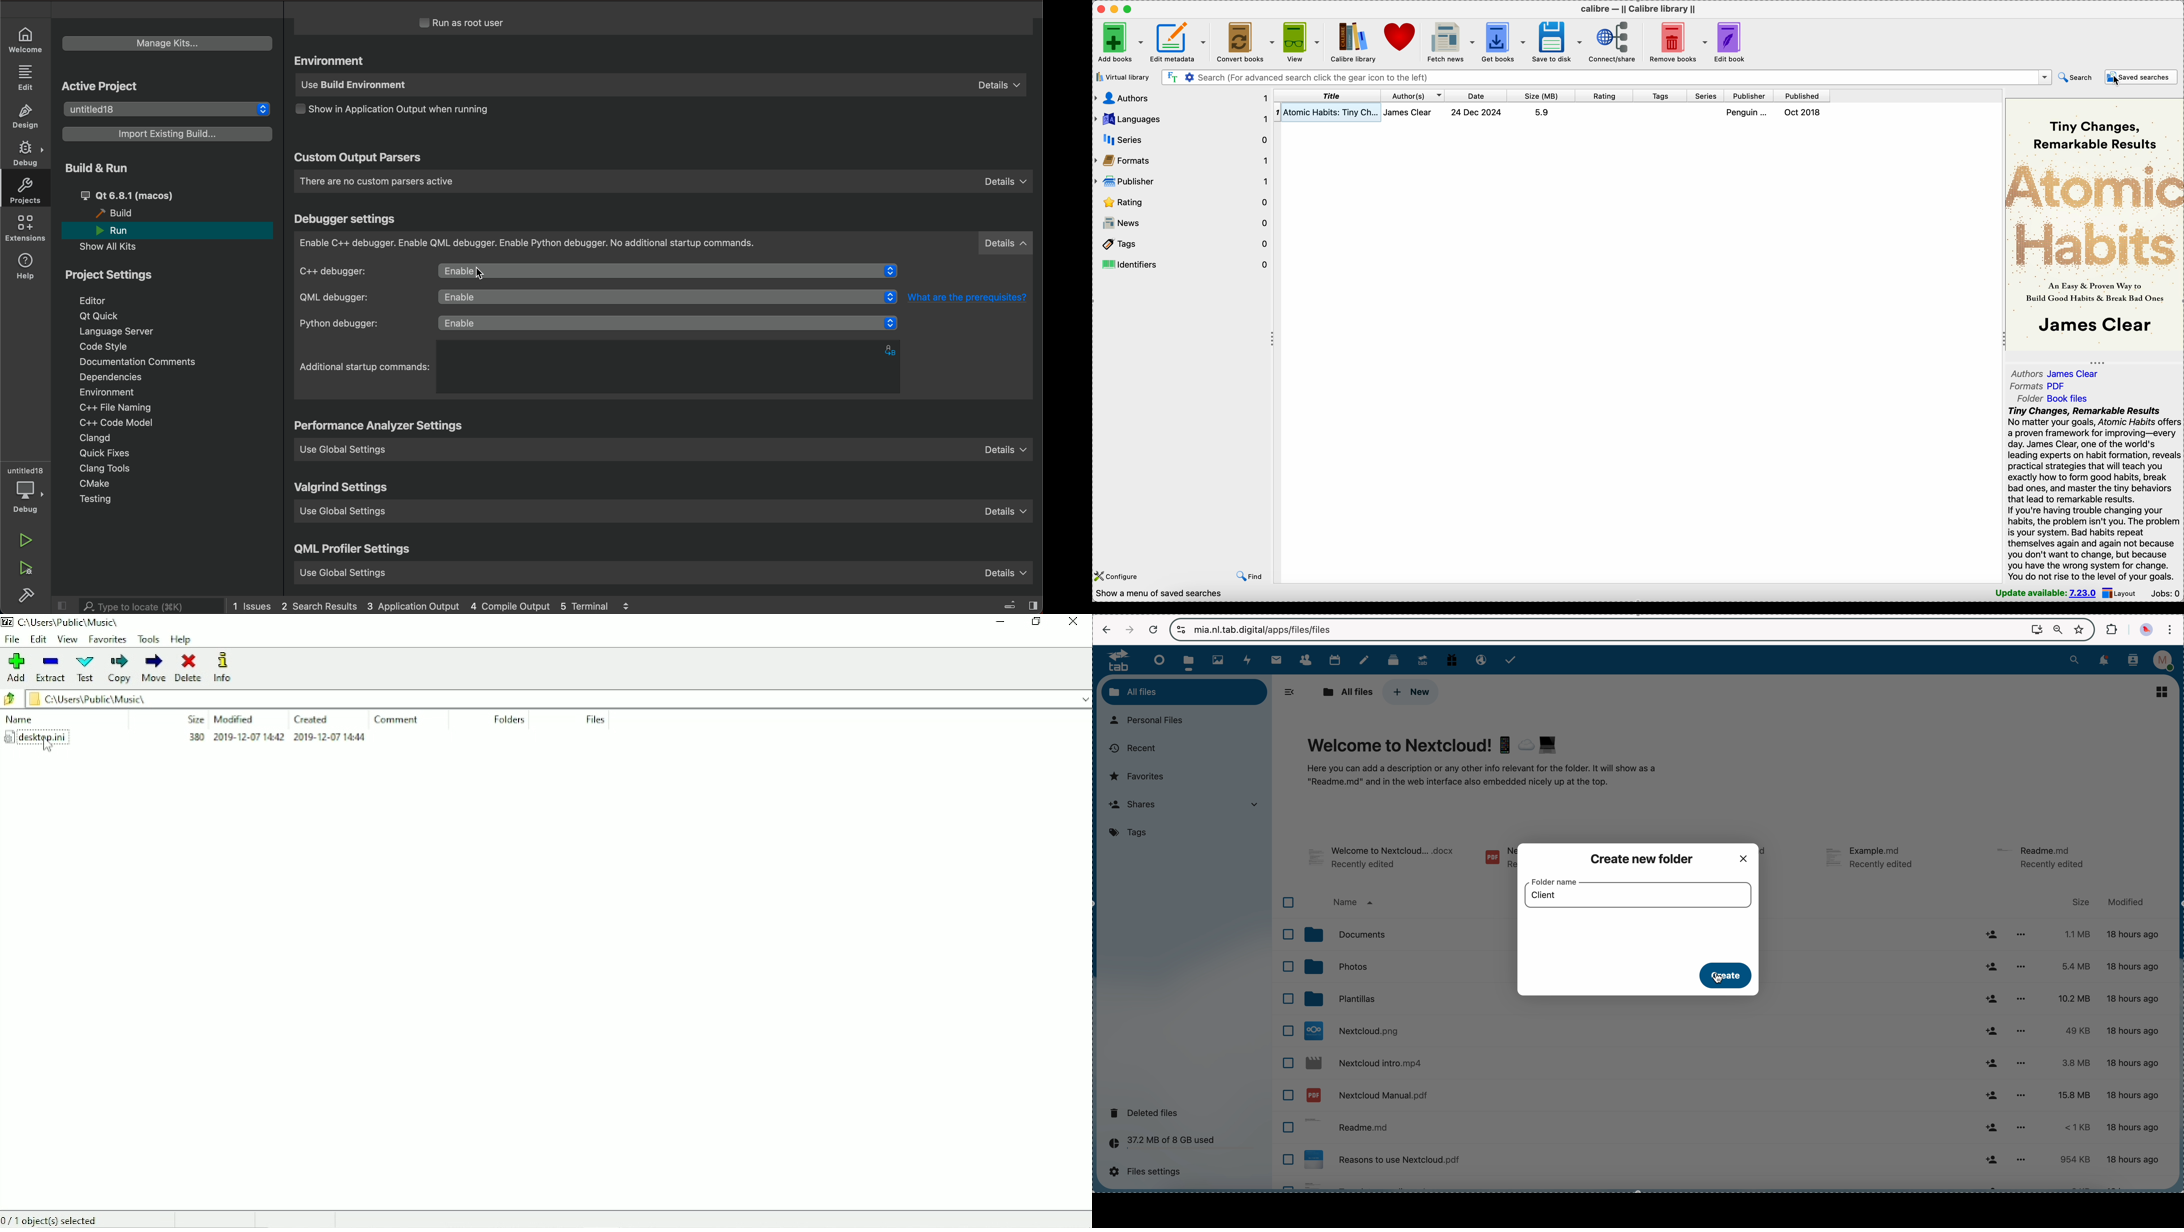 The height and width of the screenshot is (1232, 2184). What do you see at coordinates (663, 182) in the screenshot?
I see `custom parsers` at bounding box center [663, 182].